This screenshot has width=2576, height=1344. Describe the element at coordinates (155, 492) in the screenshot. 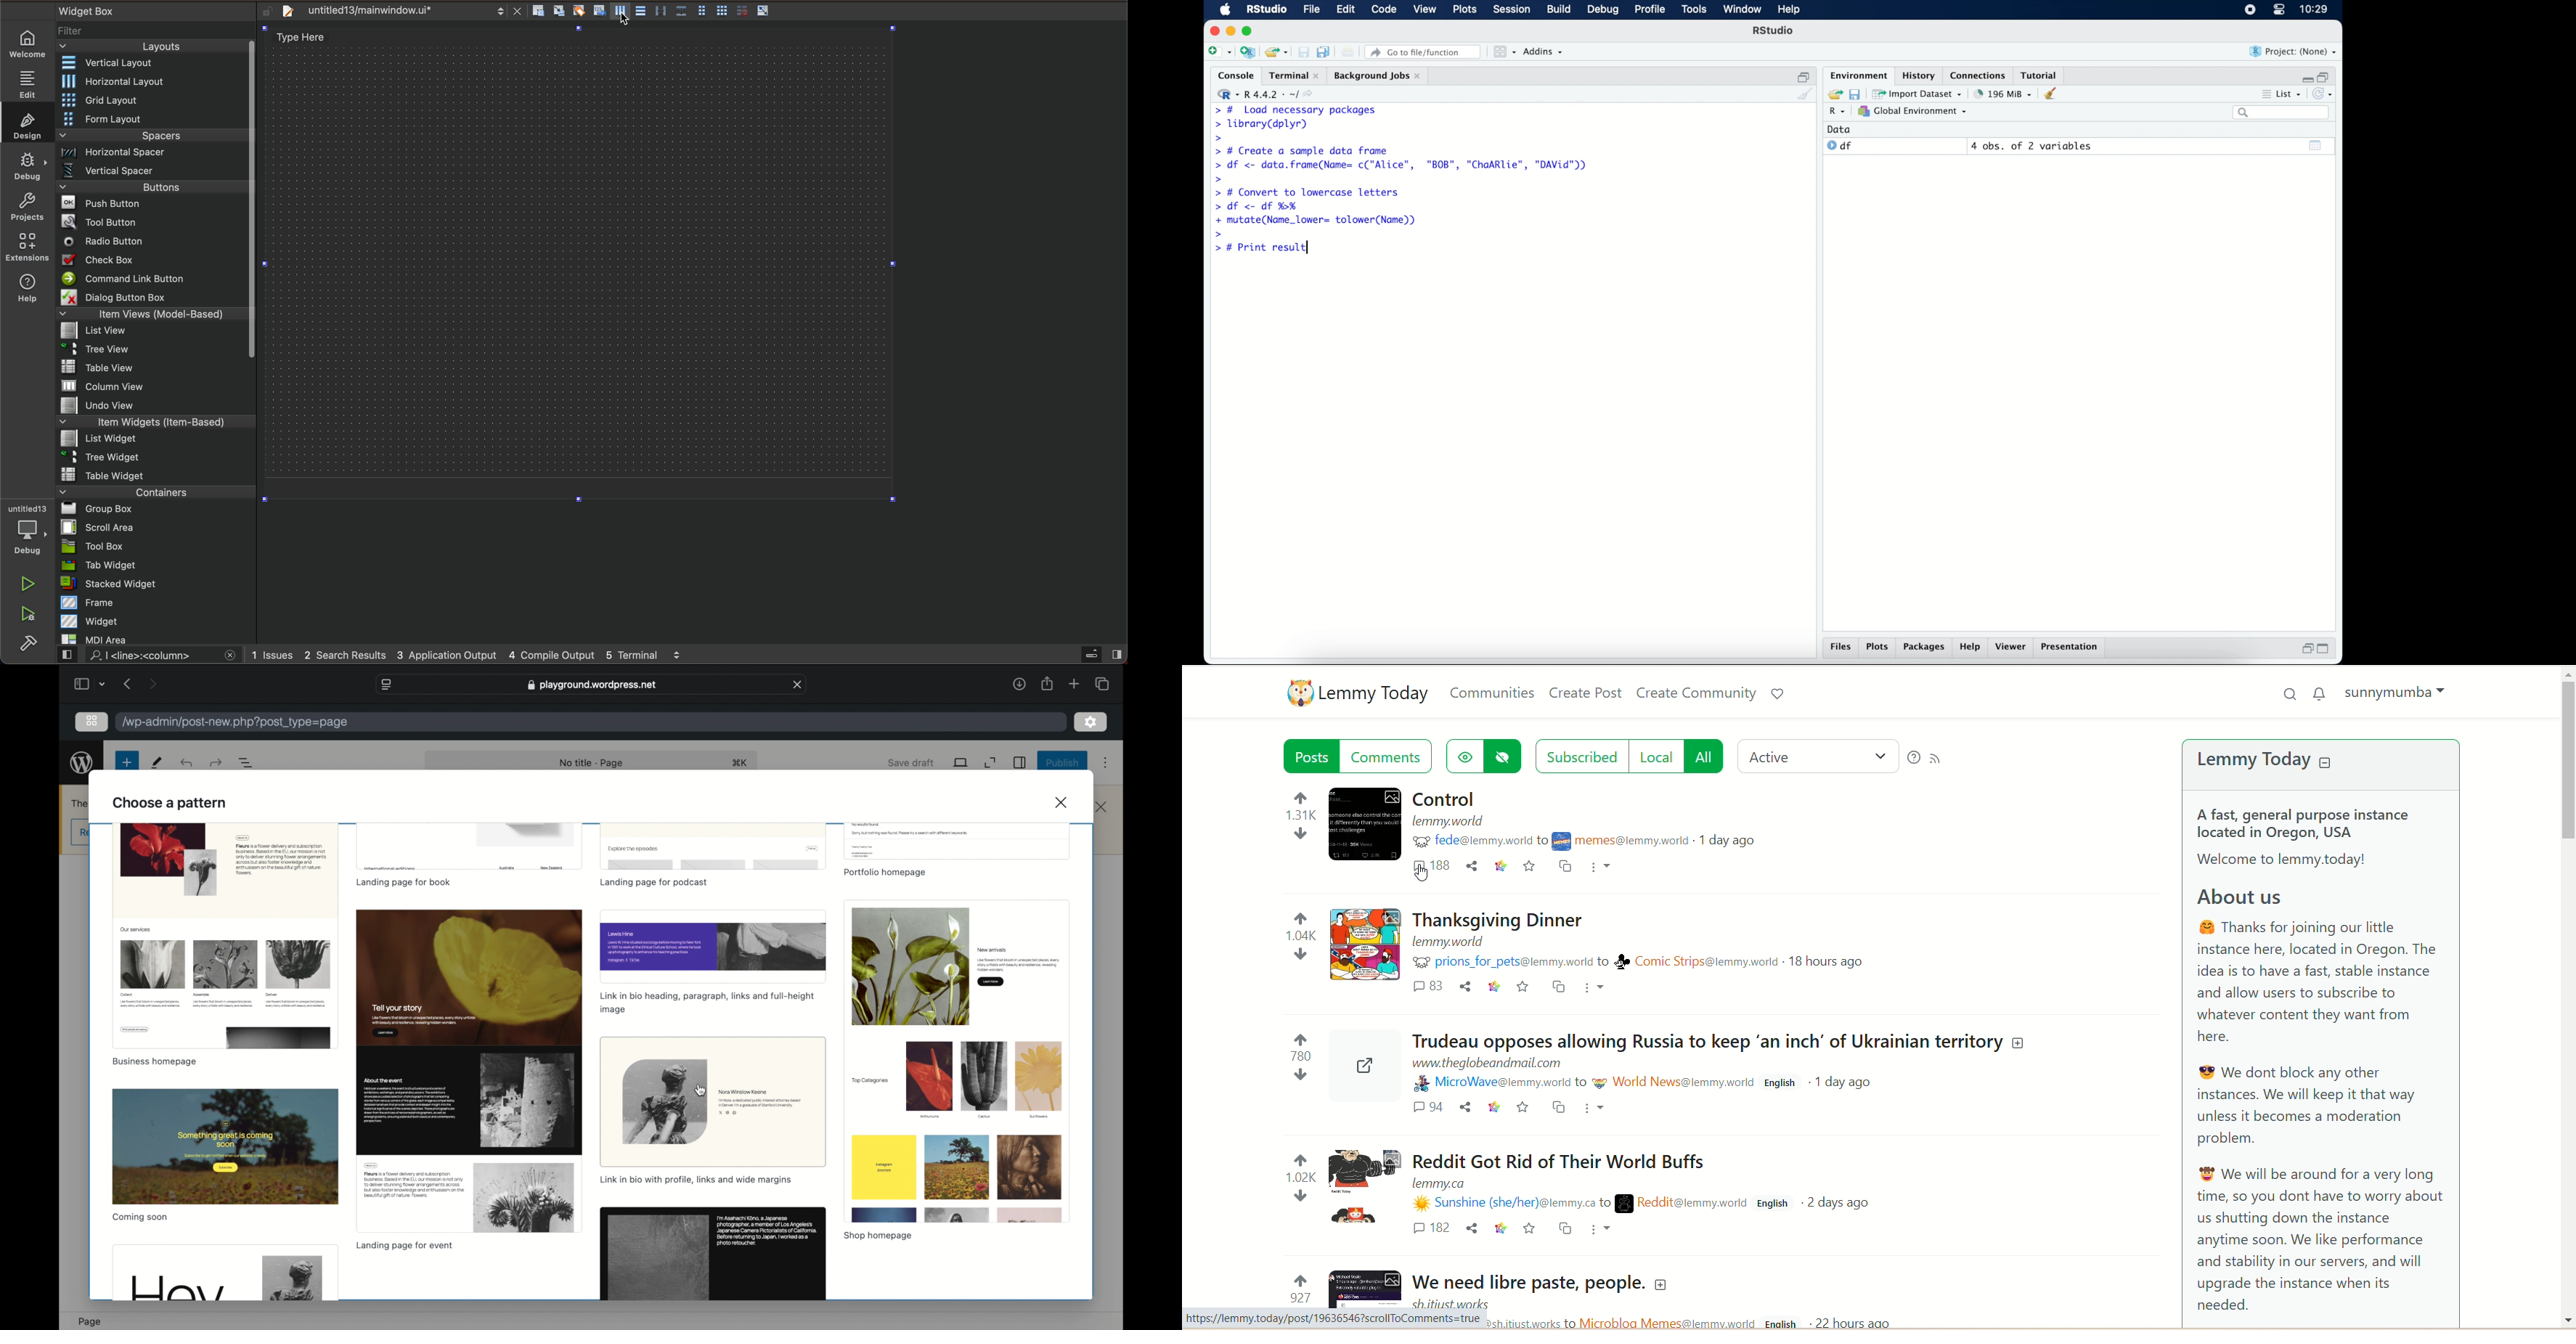

I see `containers` at that location.